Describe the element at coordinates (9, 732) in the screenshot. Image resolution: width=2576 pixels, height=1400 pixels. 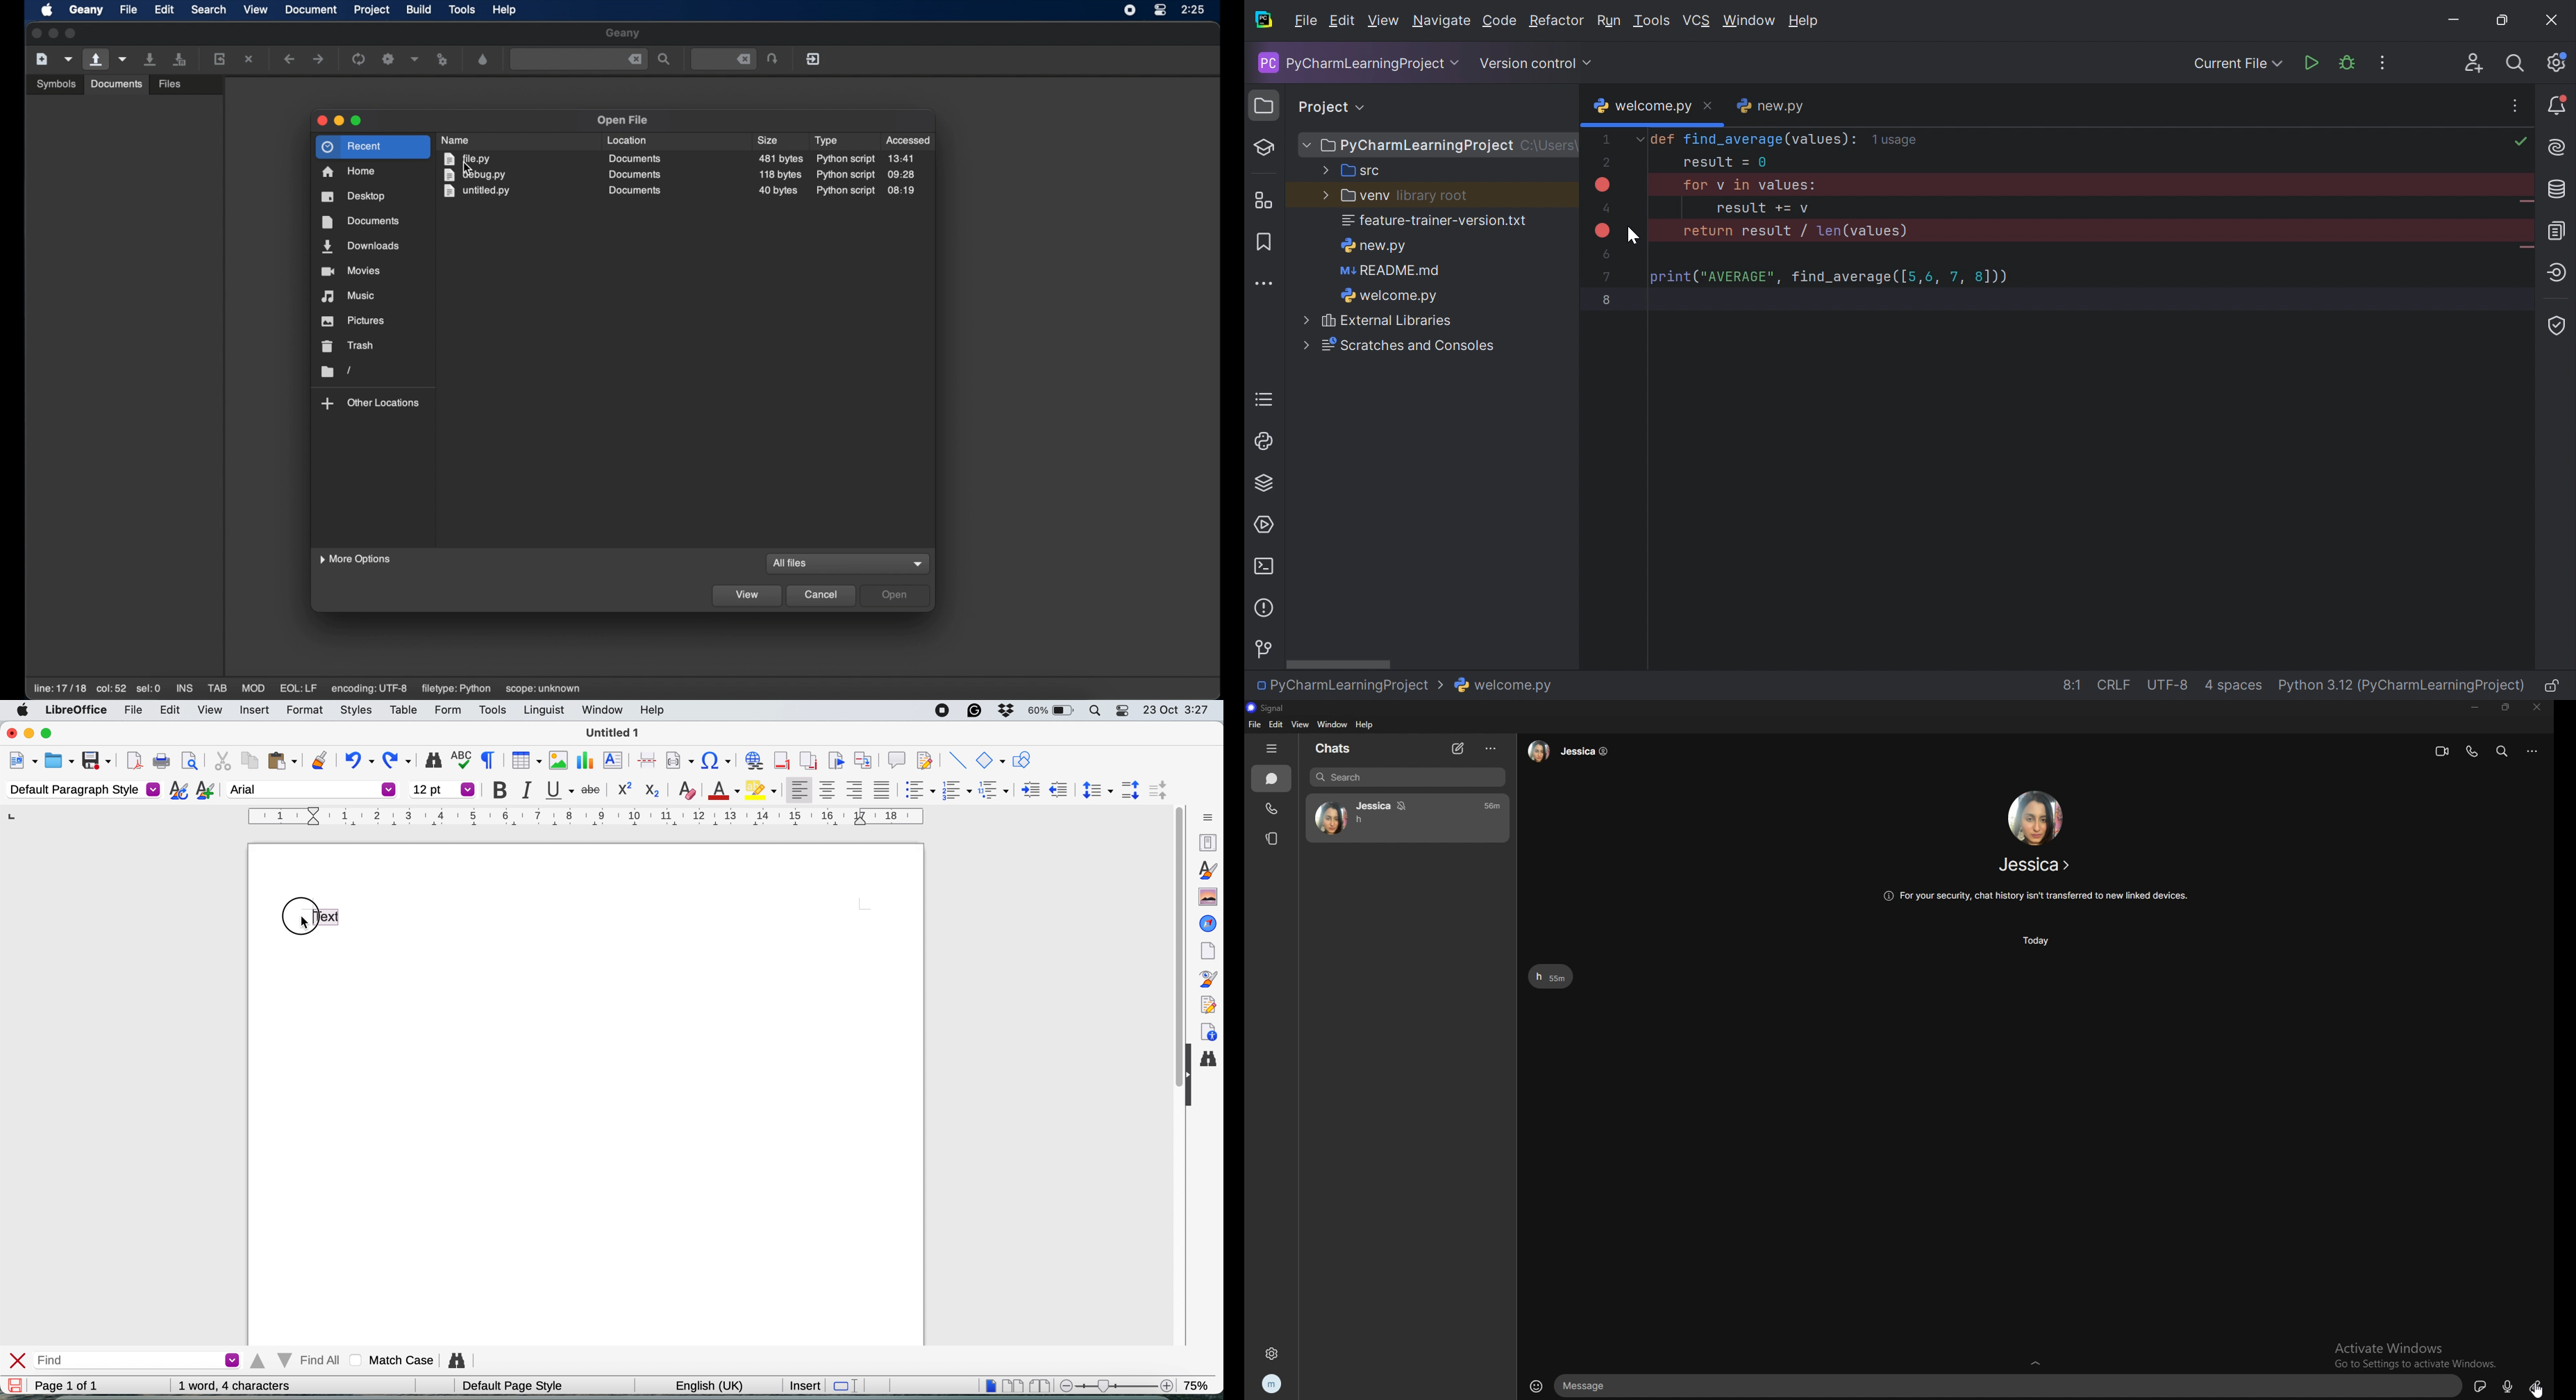
I see `close` at that location.